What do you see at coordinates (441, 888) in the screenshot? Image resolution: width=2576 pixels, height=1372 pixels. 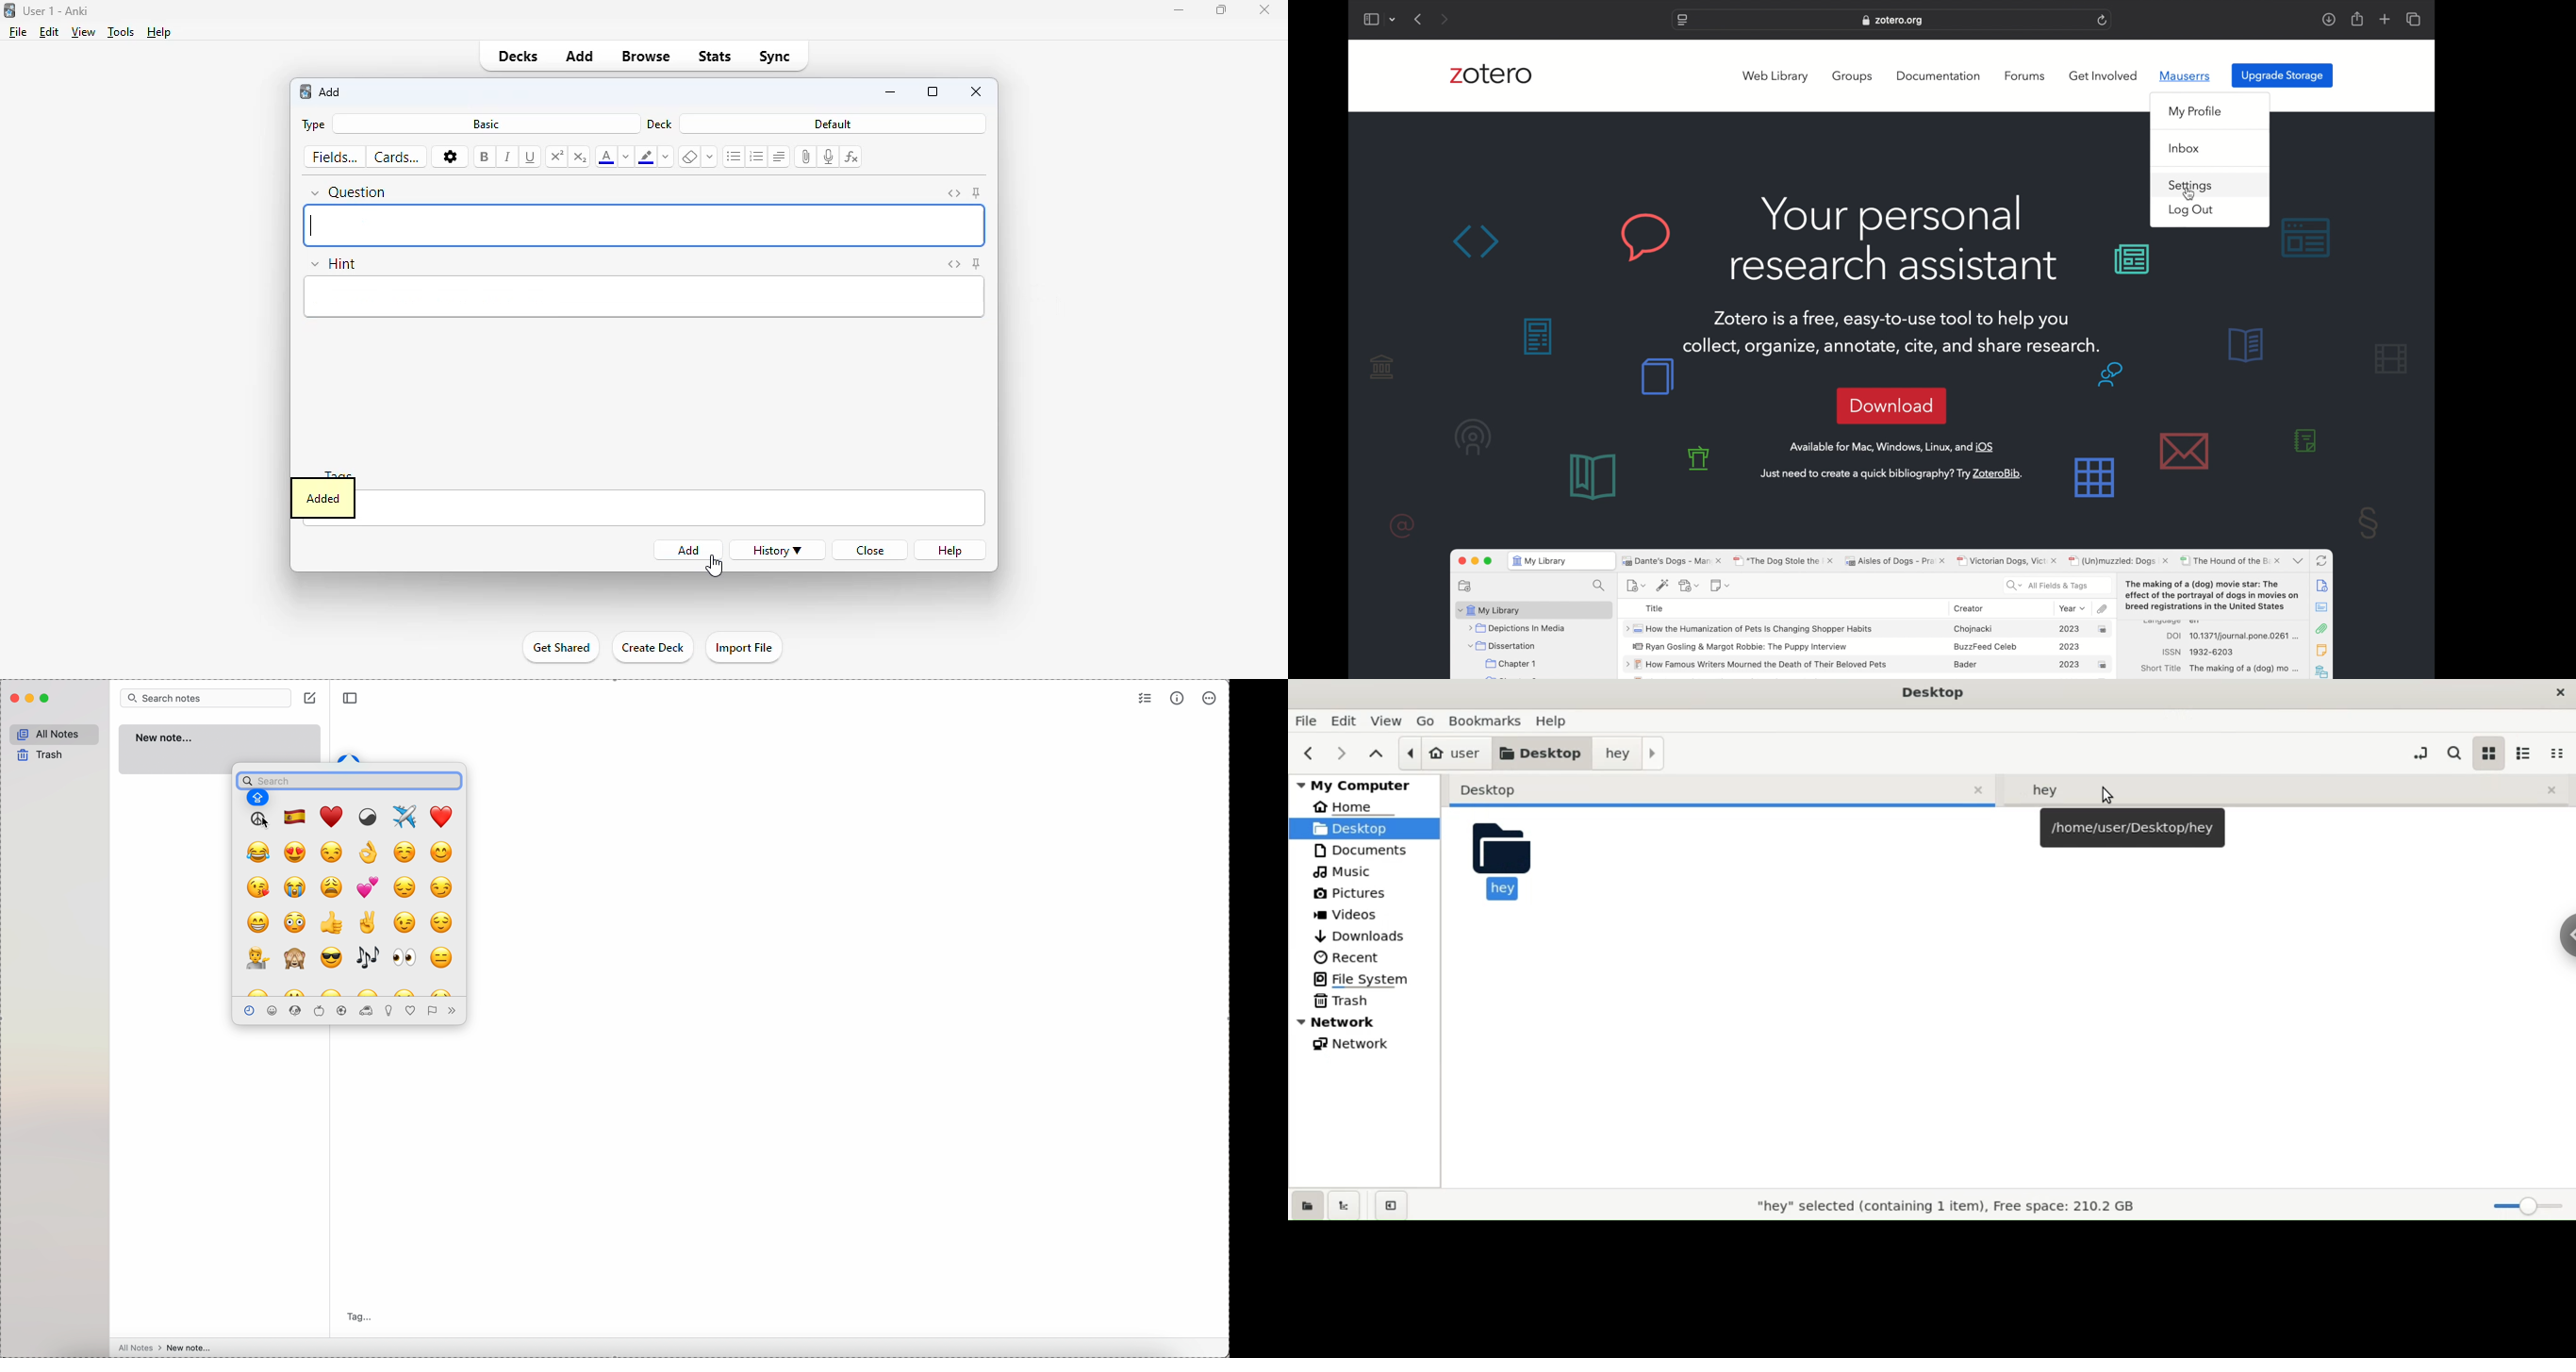 I see `emoji` at bounding box center [441, 888].